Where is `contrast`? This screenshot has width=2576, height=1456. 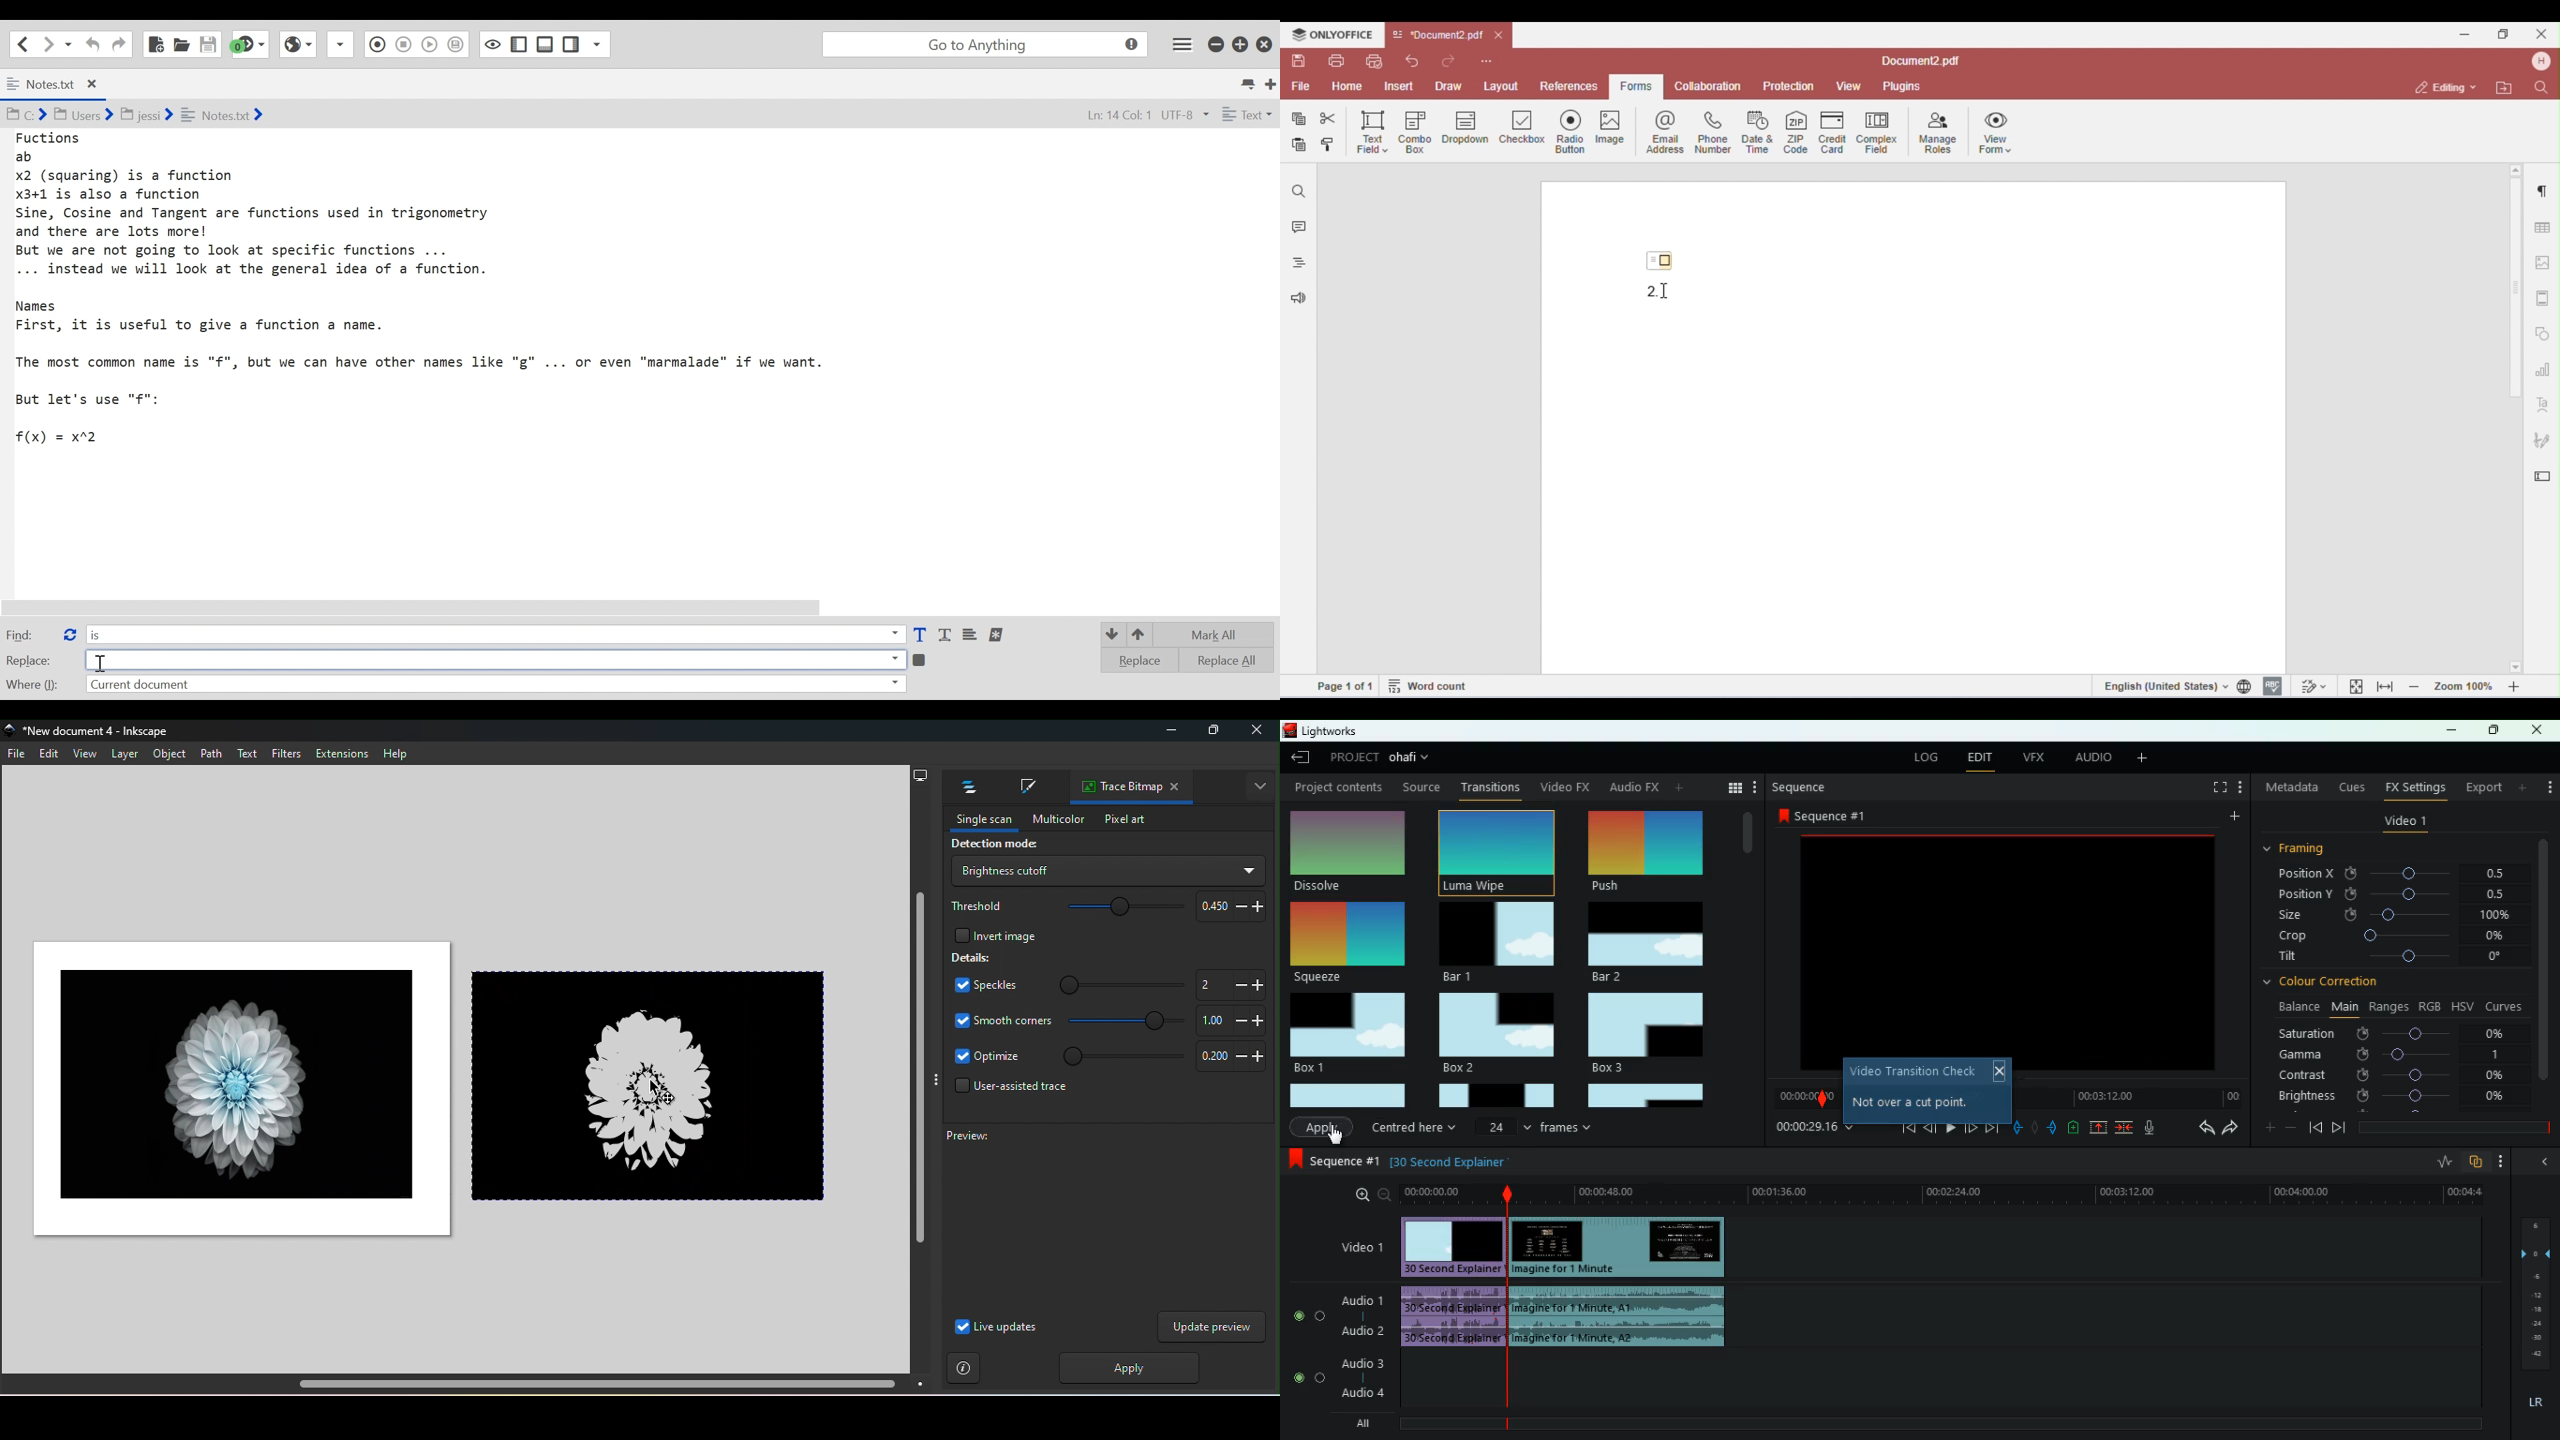
contrast is located at coordinates (2393, 1074).